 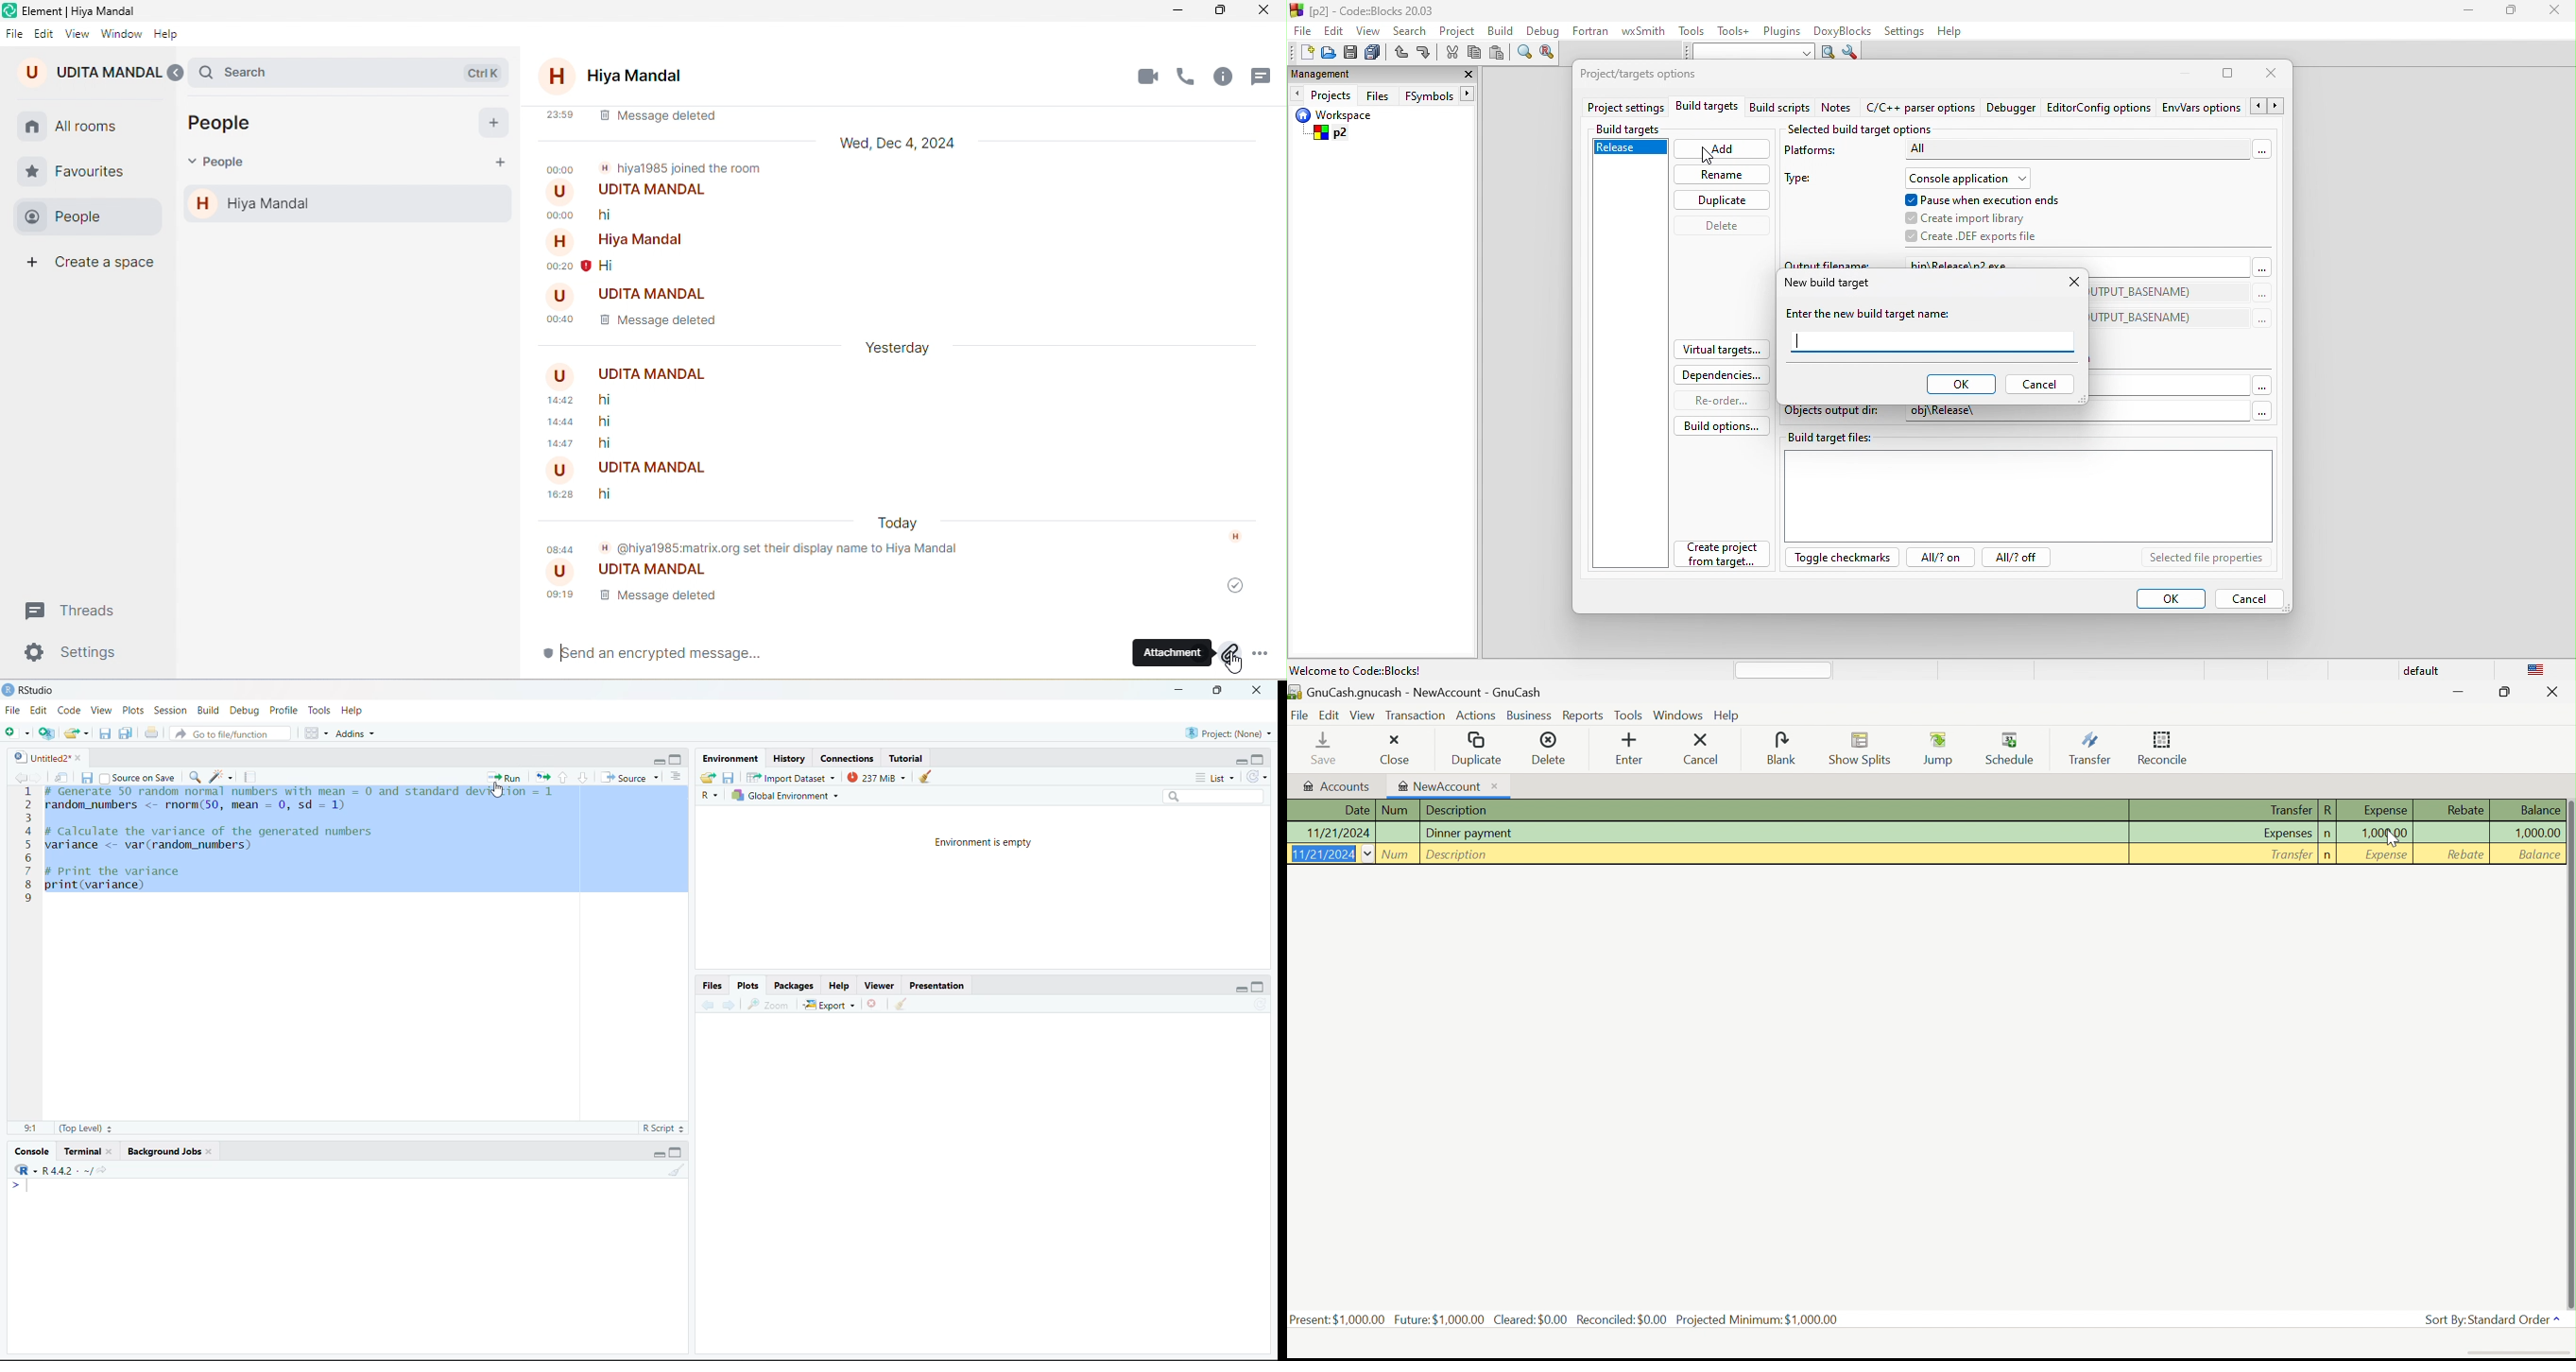 I want to click on close, so click(x=2558, y=13).